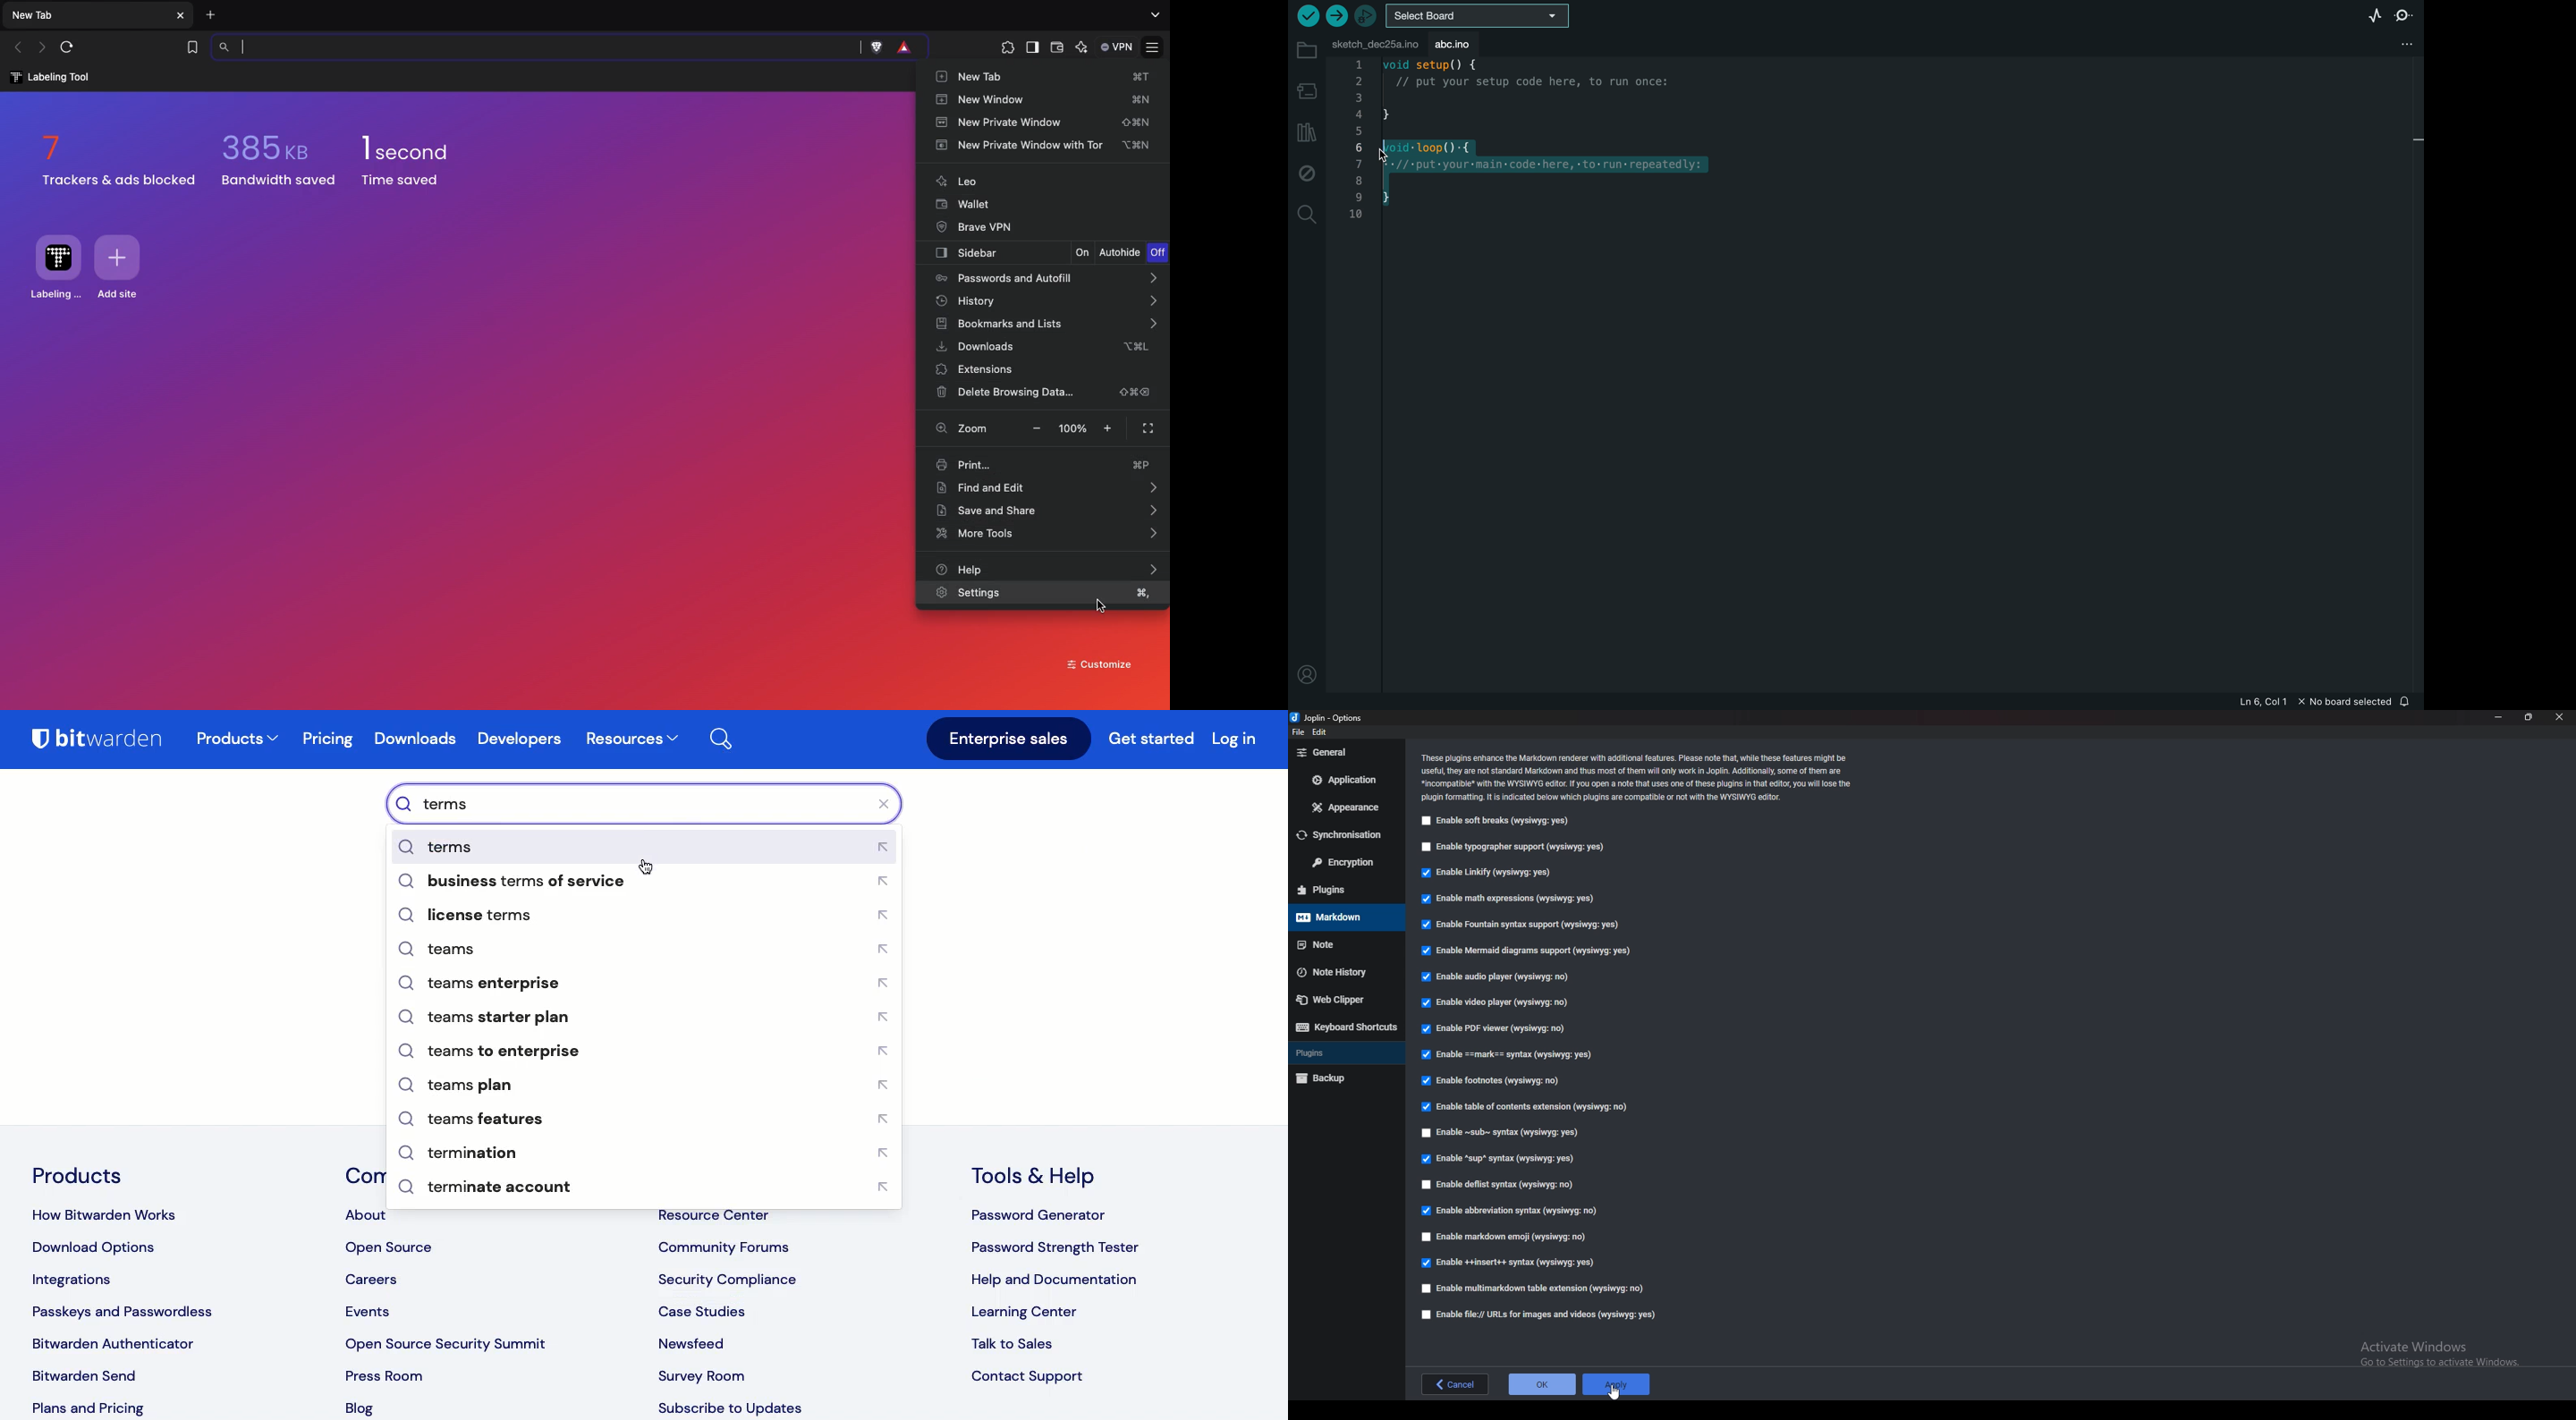 Image resolution: width=2576 pixels, height=1428 pixels. Describe the element at coordinates (1503, 1131) in the screenshot. I see `Enable sub syntax` at that location.